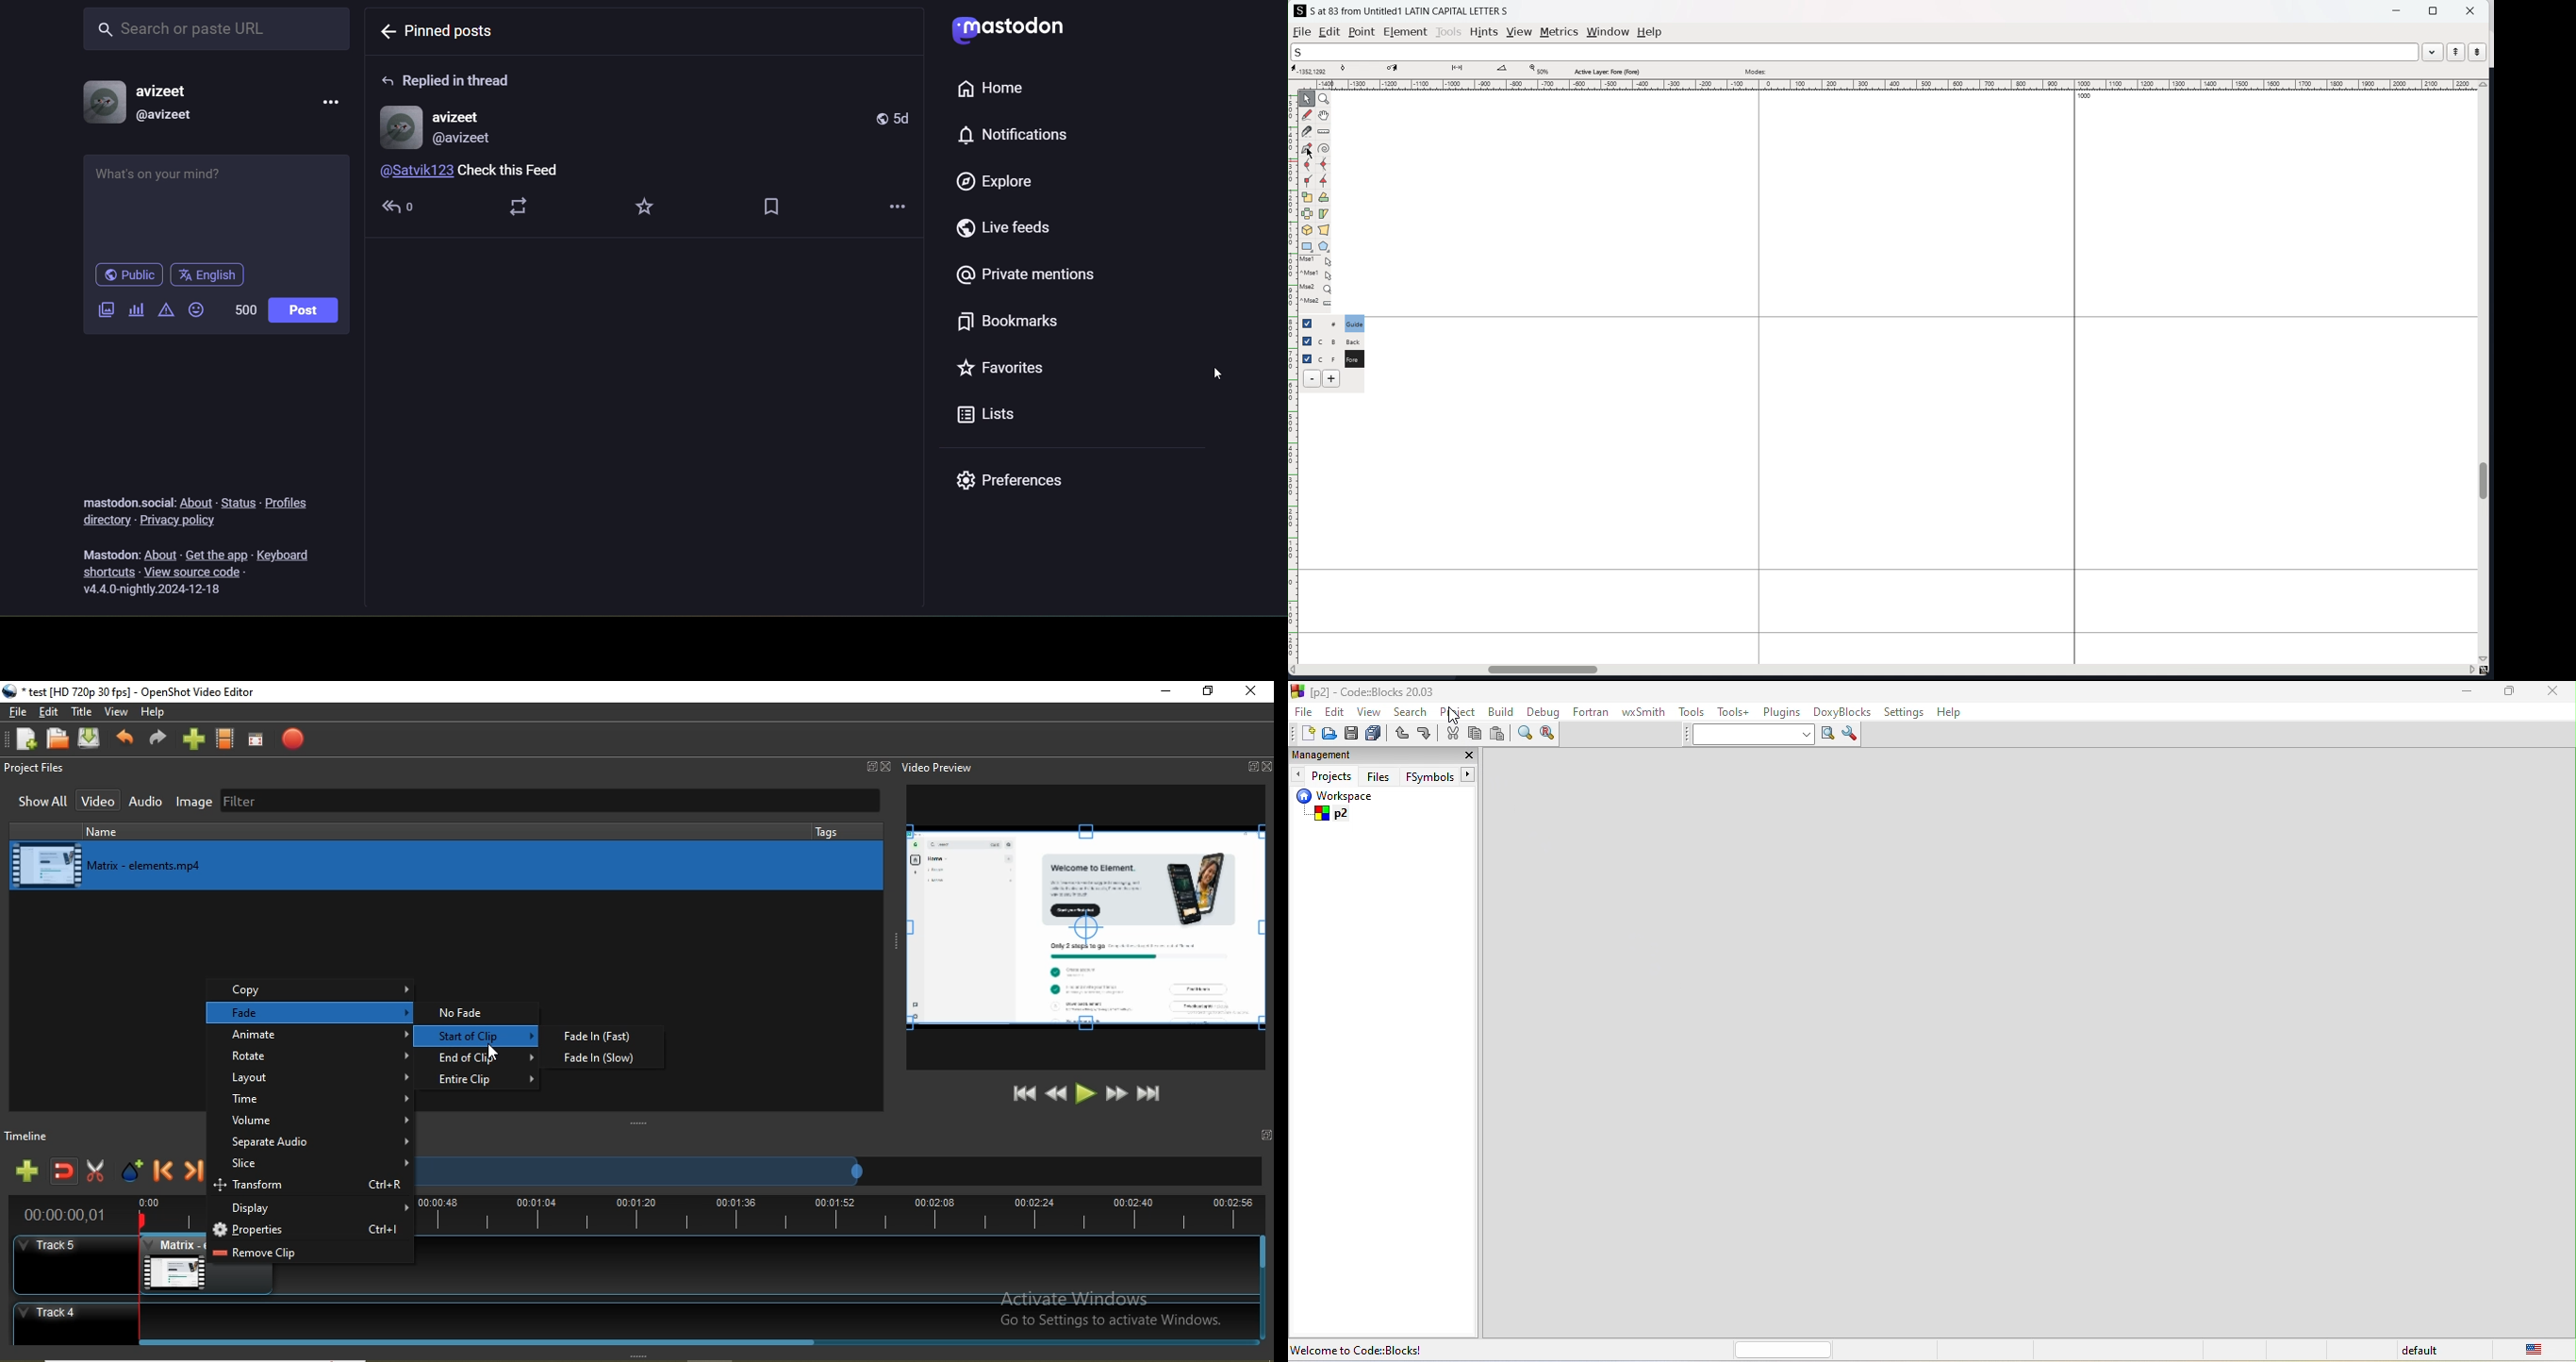 Image resolution: width=2576 pixels, height=1372 pixels. Describe the element at coordinates (1086, 929) in the screenshot. I see `editing buttons` at that location.